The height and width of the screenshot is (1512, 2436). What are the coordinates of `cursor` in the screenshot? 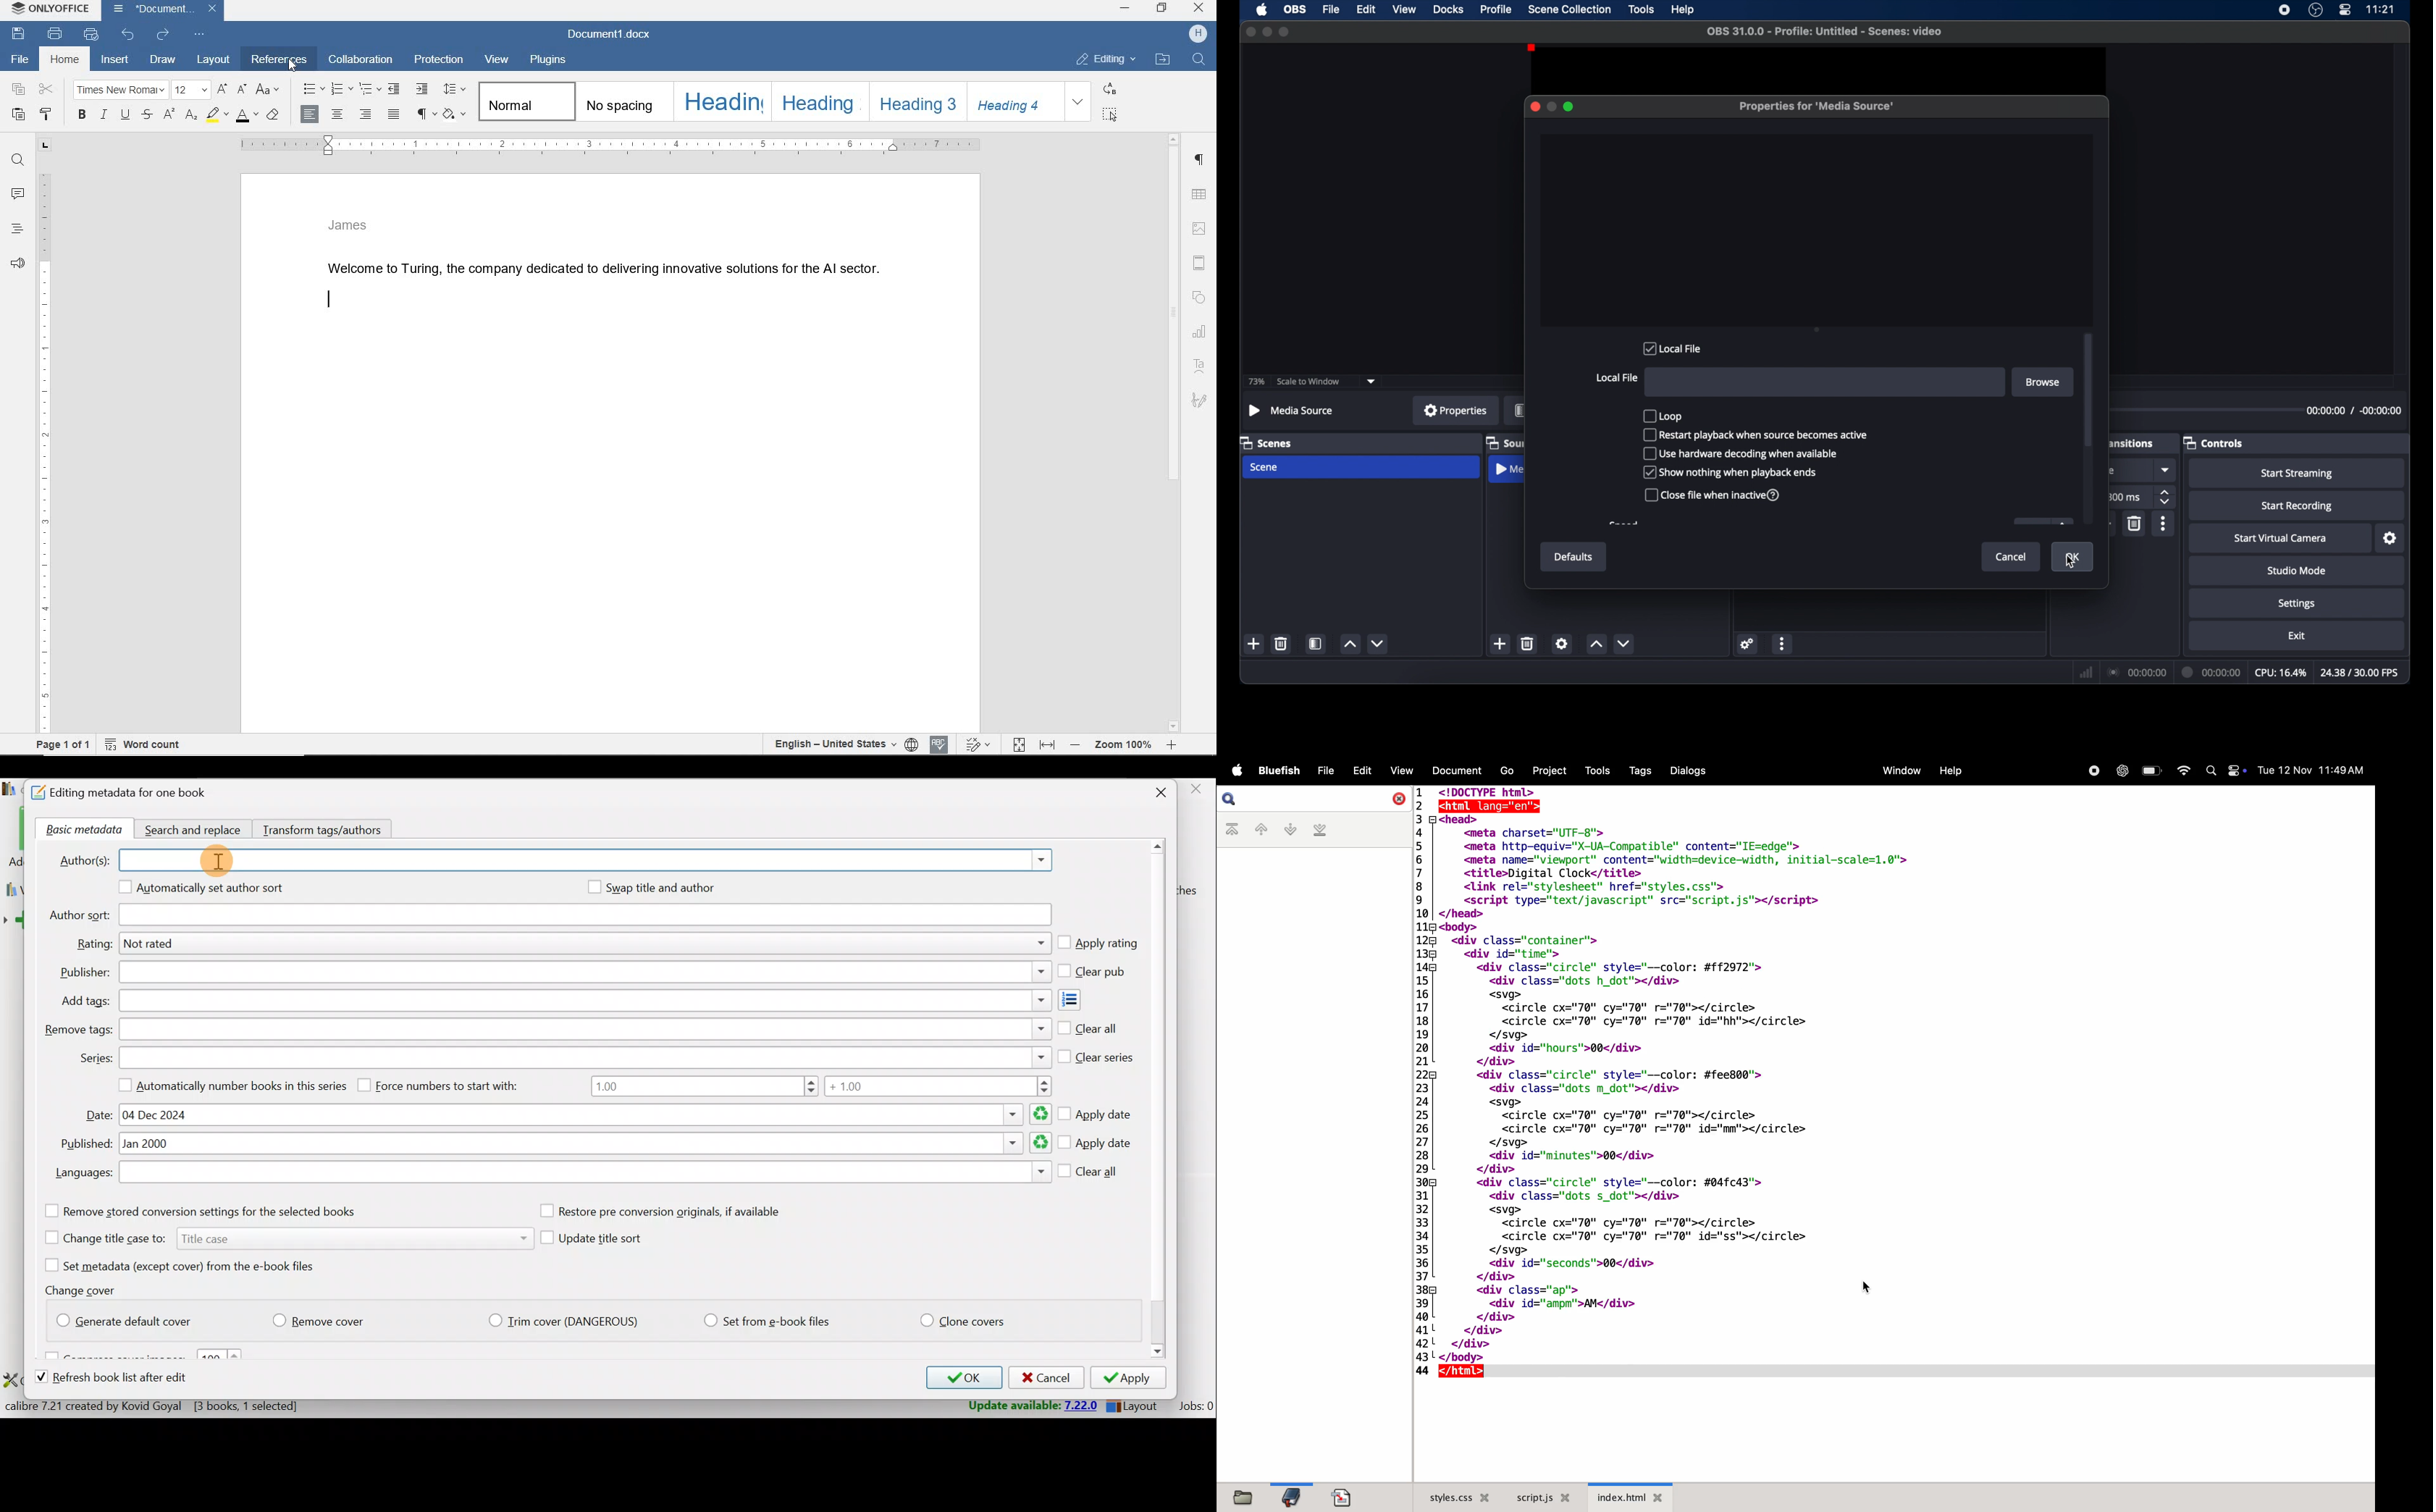 It's located at (1868, 1289).